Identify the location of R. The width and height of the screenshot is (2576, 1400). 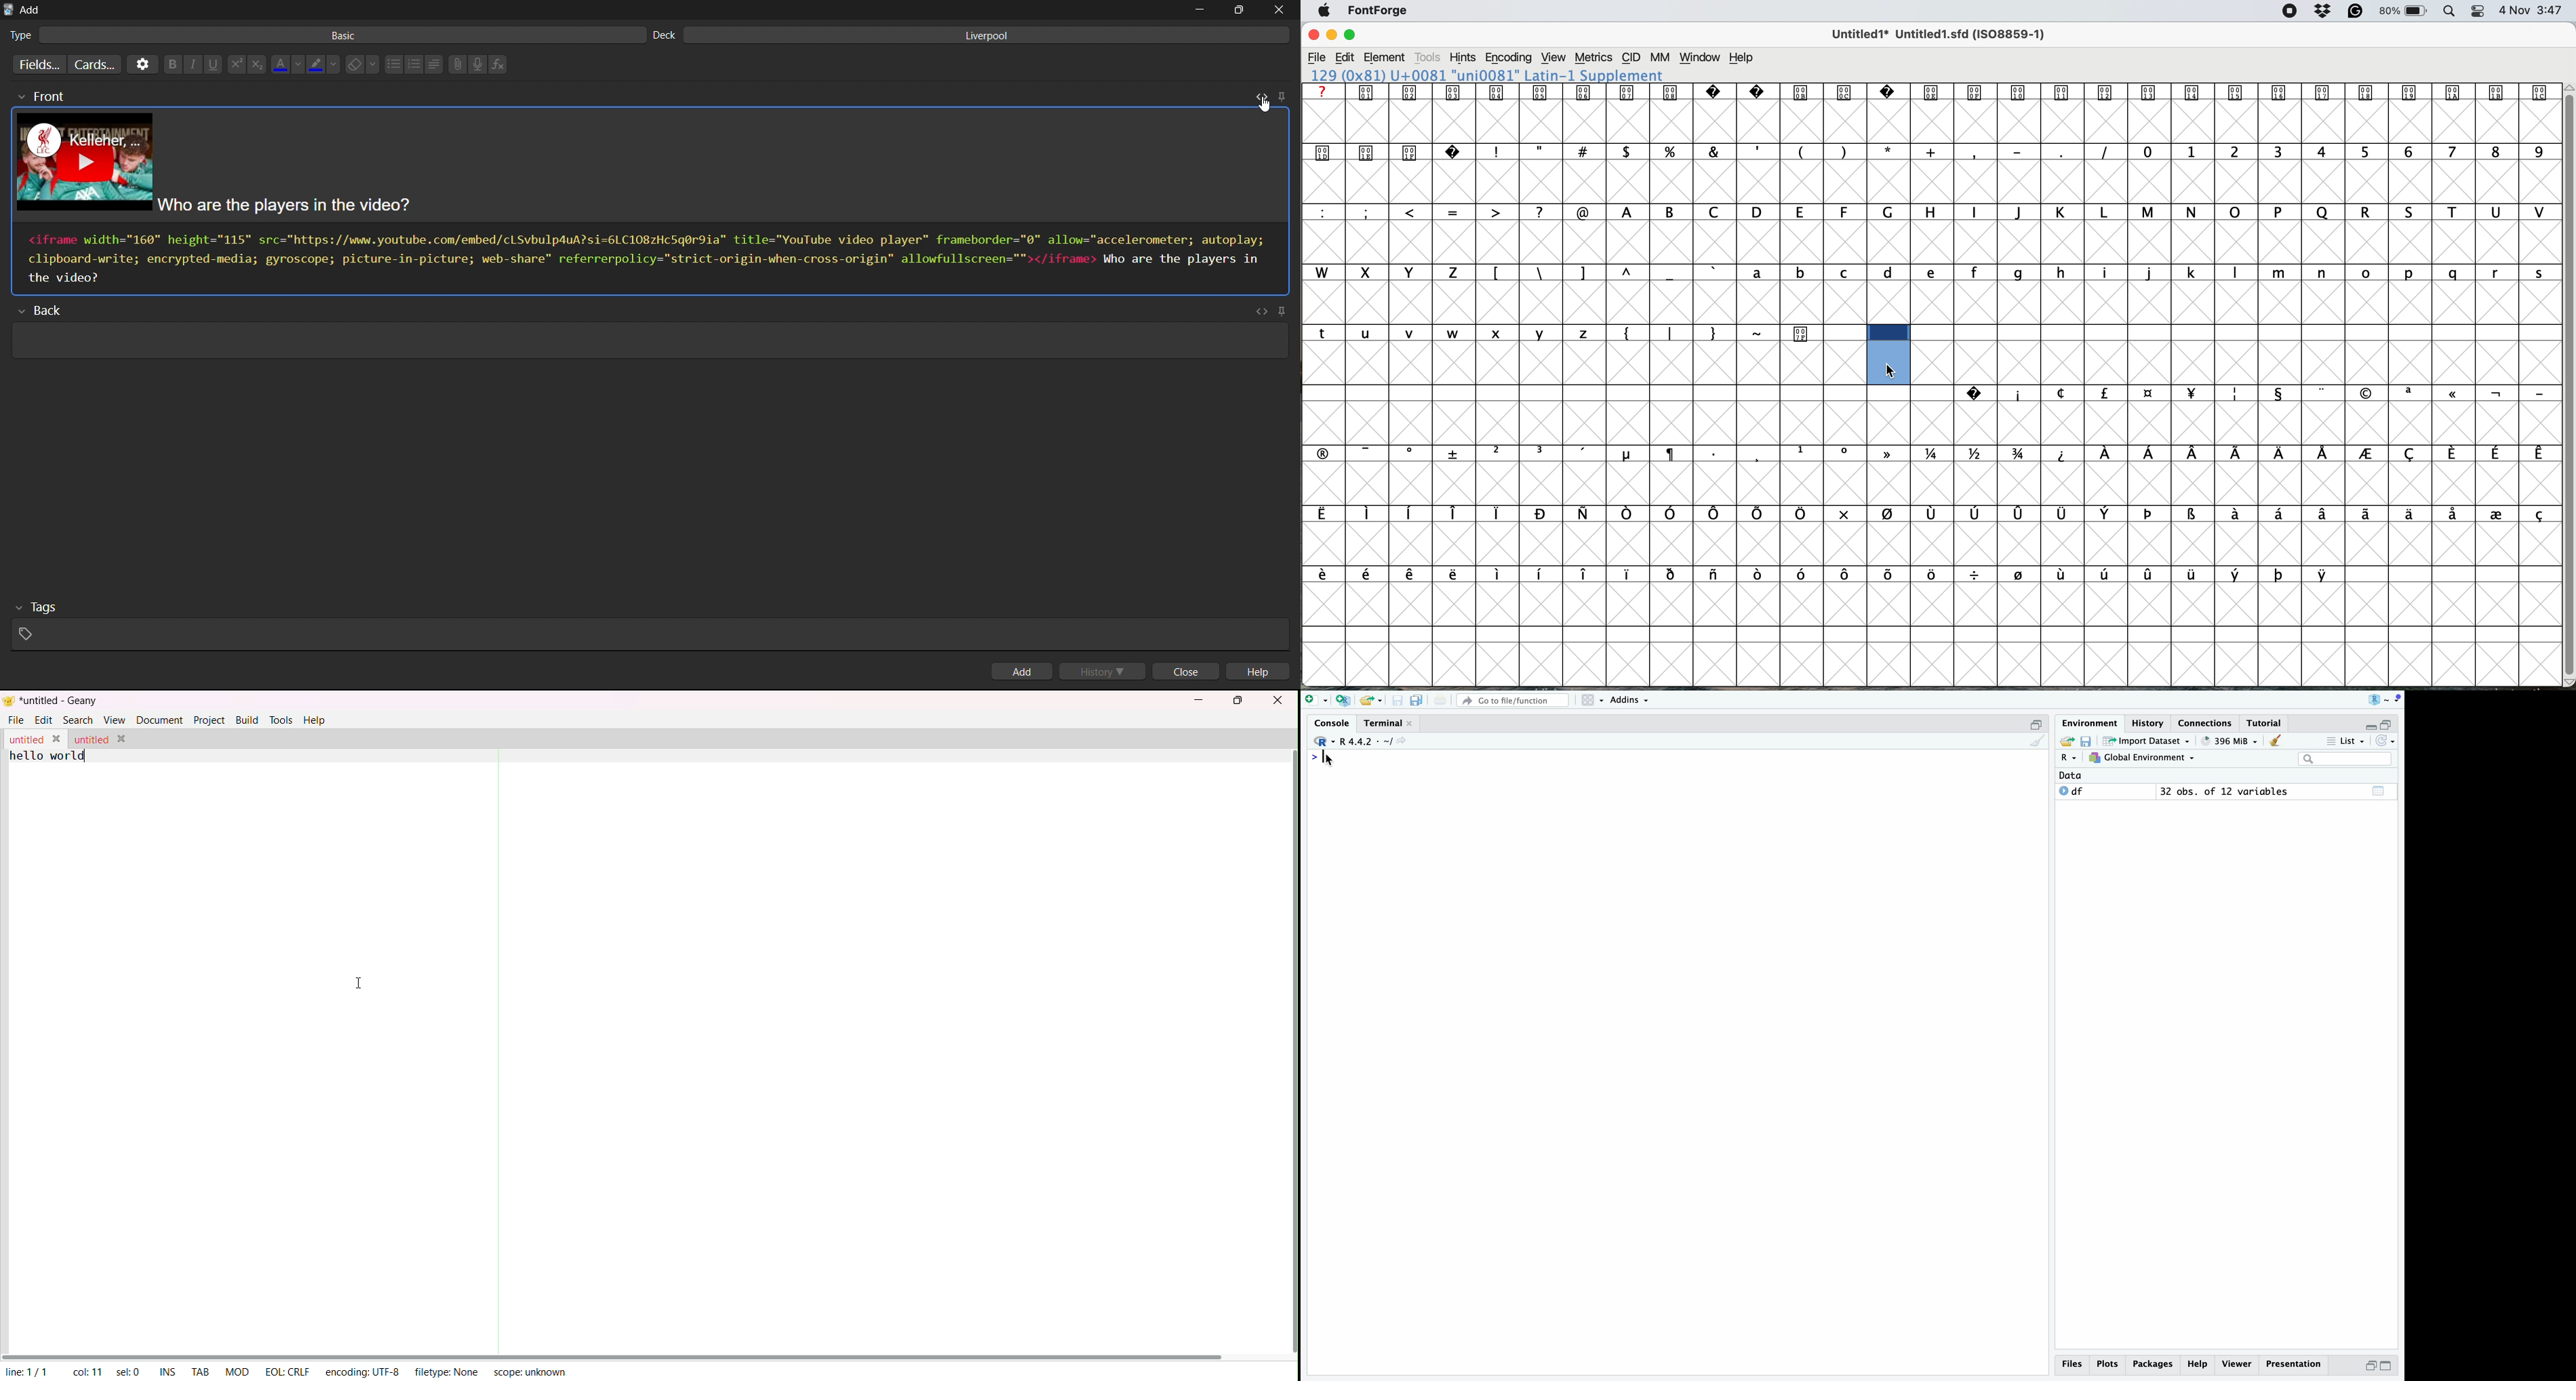
(2071, 758).